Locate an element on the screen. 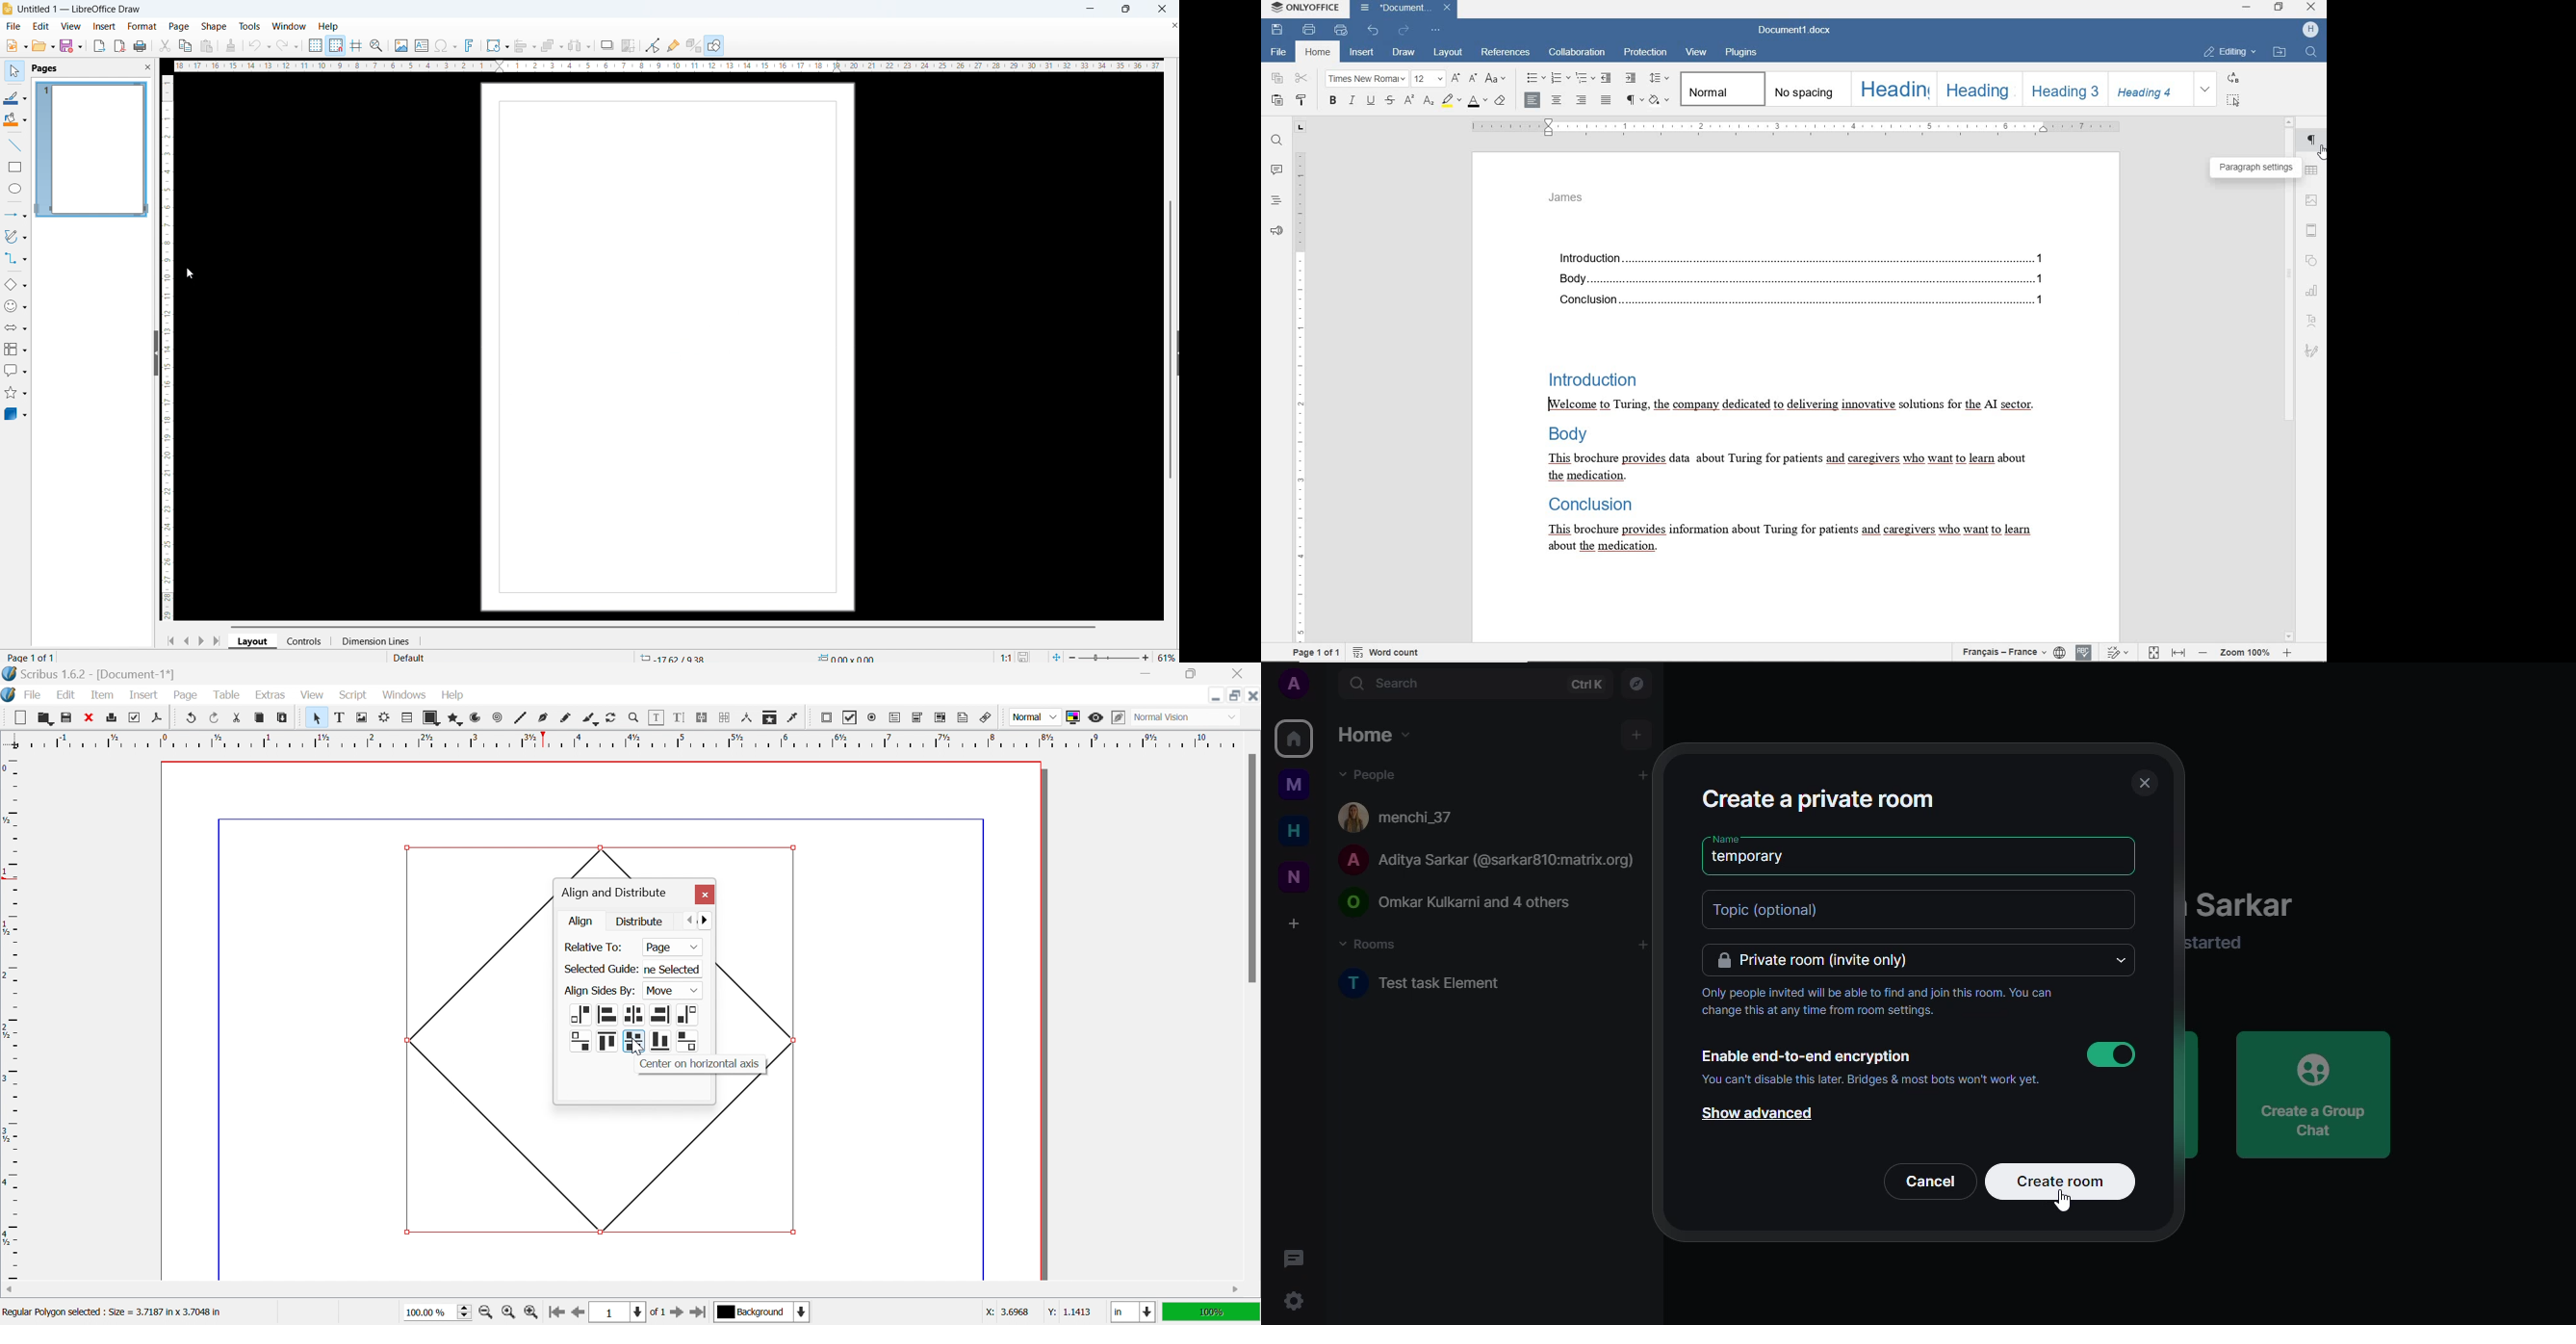 The image size is (2576, 1344). Close is located at coordinates (87, 716).